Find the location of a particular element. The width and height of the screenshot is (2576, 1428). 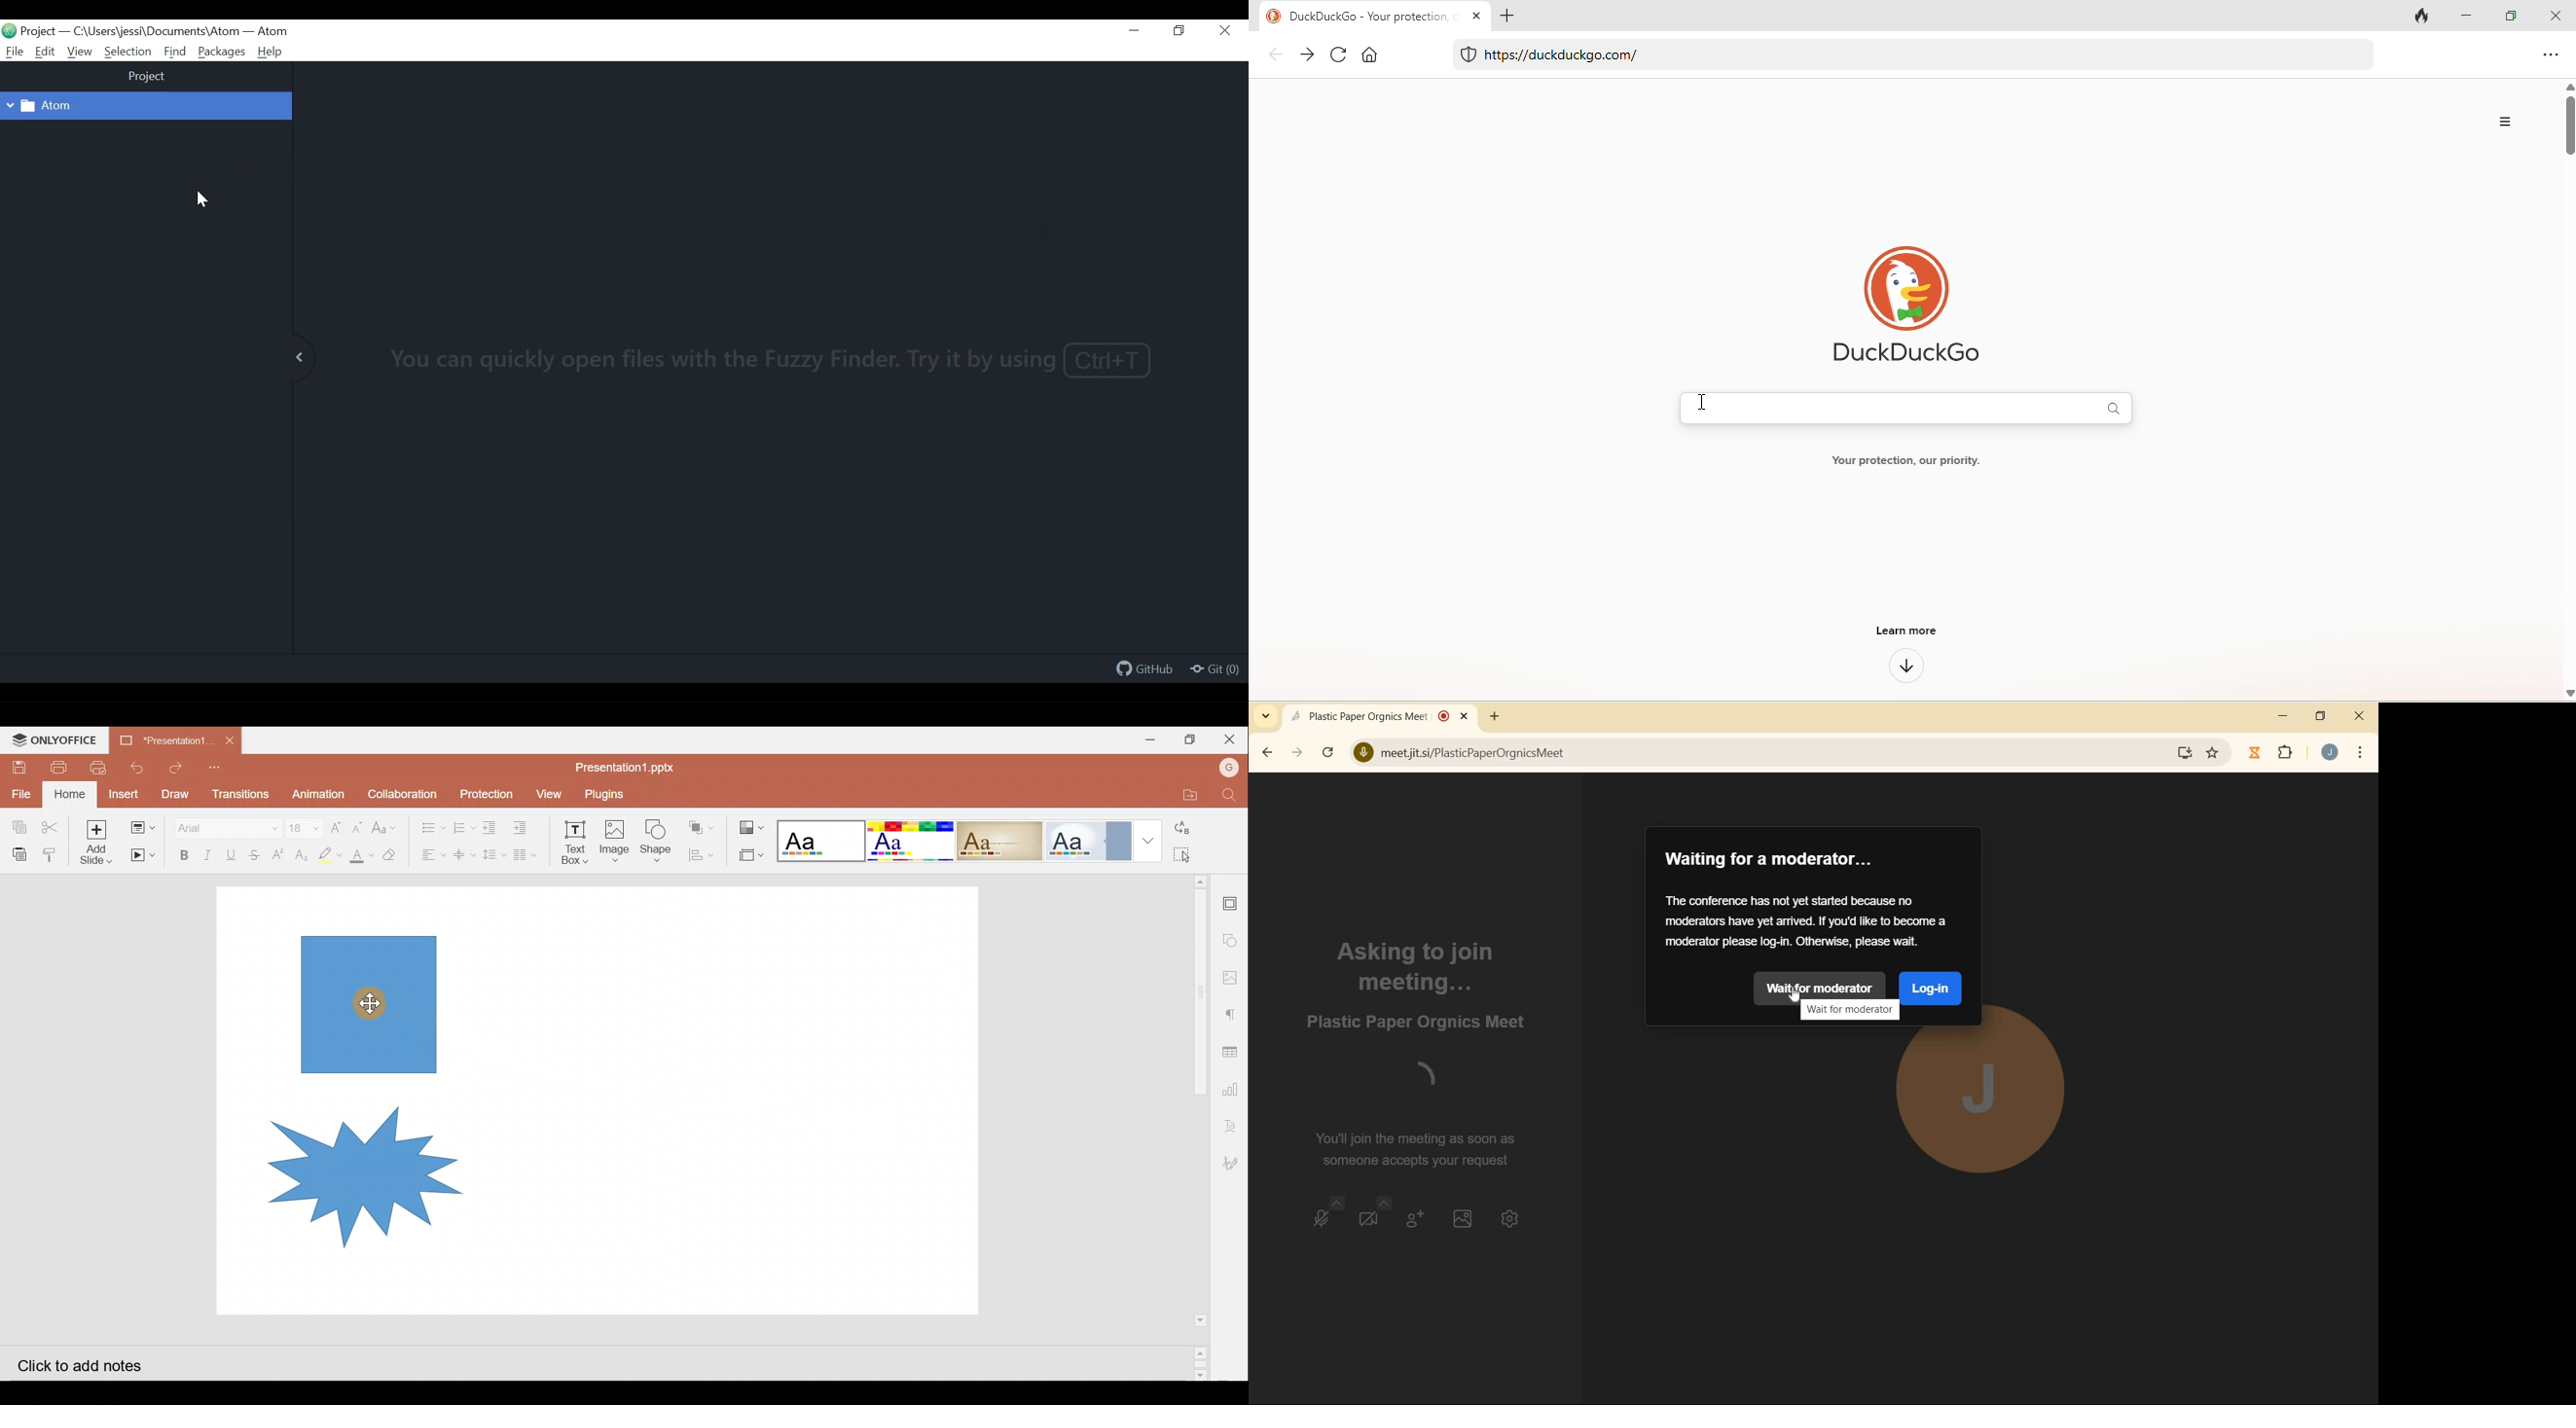

Clear style is located at coordinates (391, 853).